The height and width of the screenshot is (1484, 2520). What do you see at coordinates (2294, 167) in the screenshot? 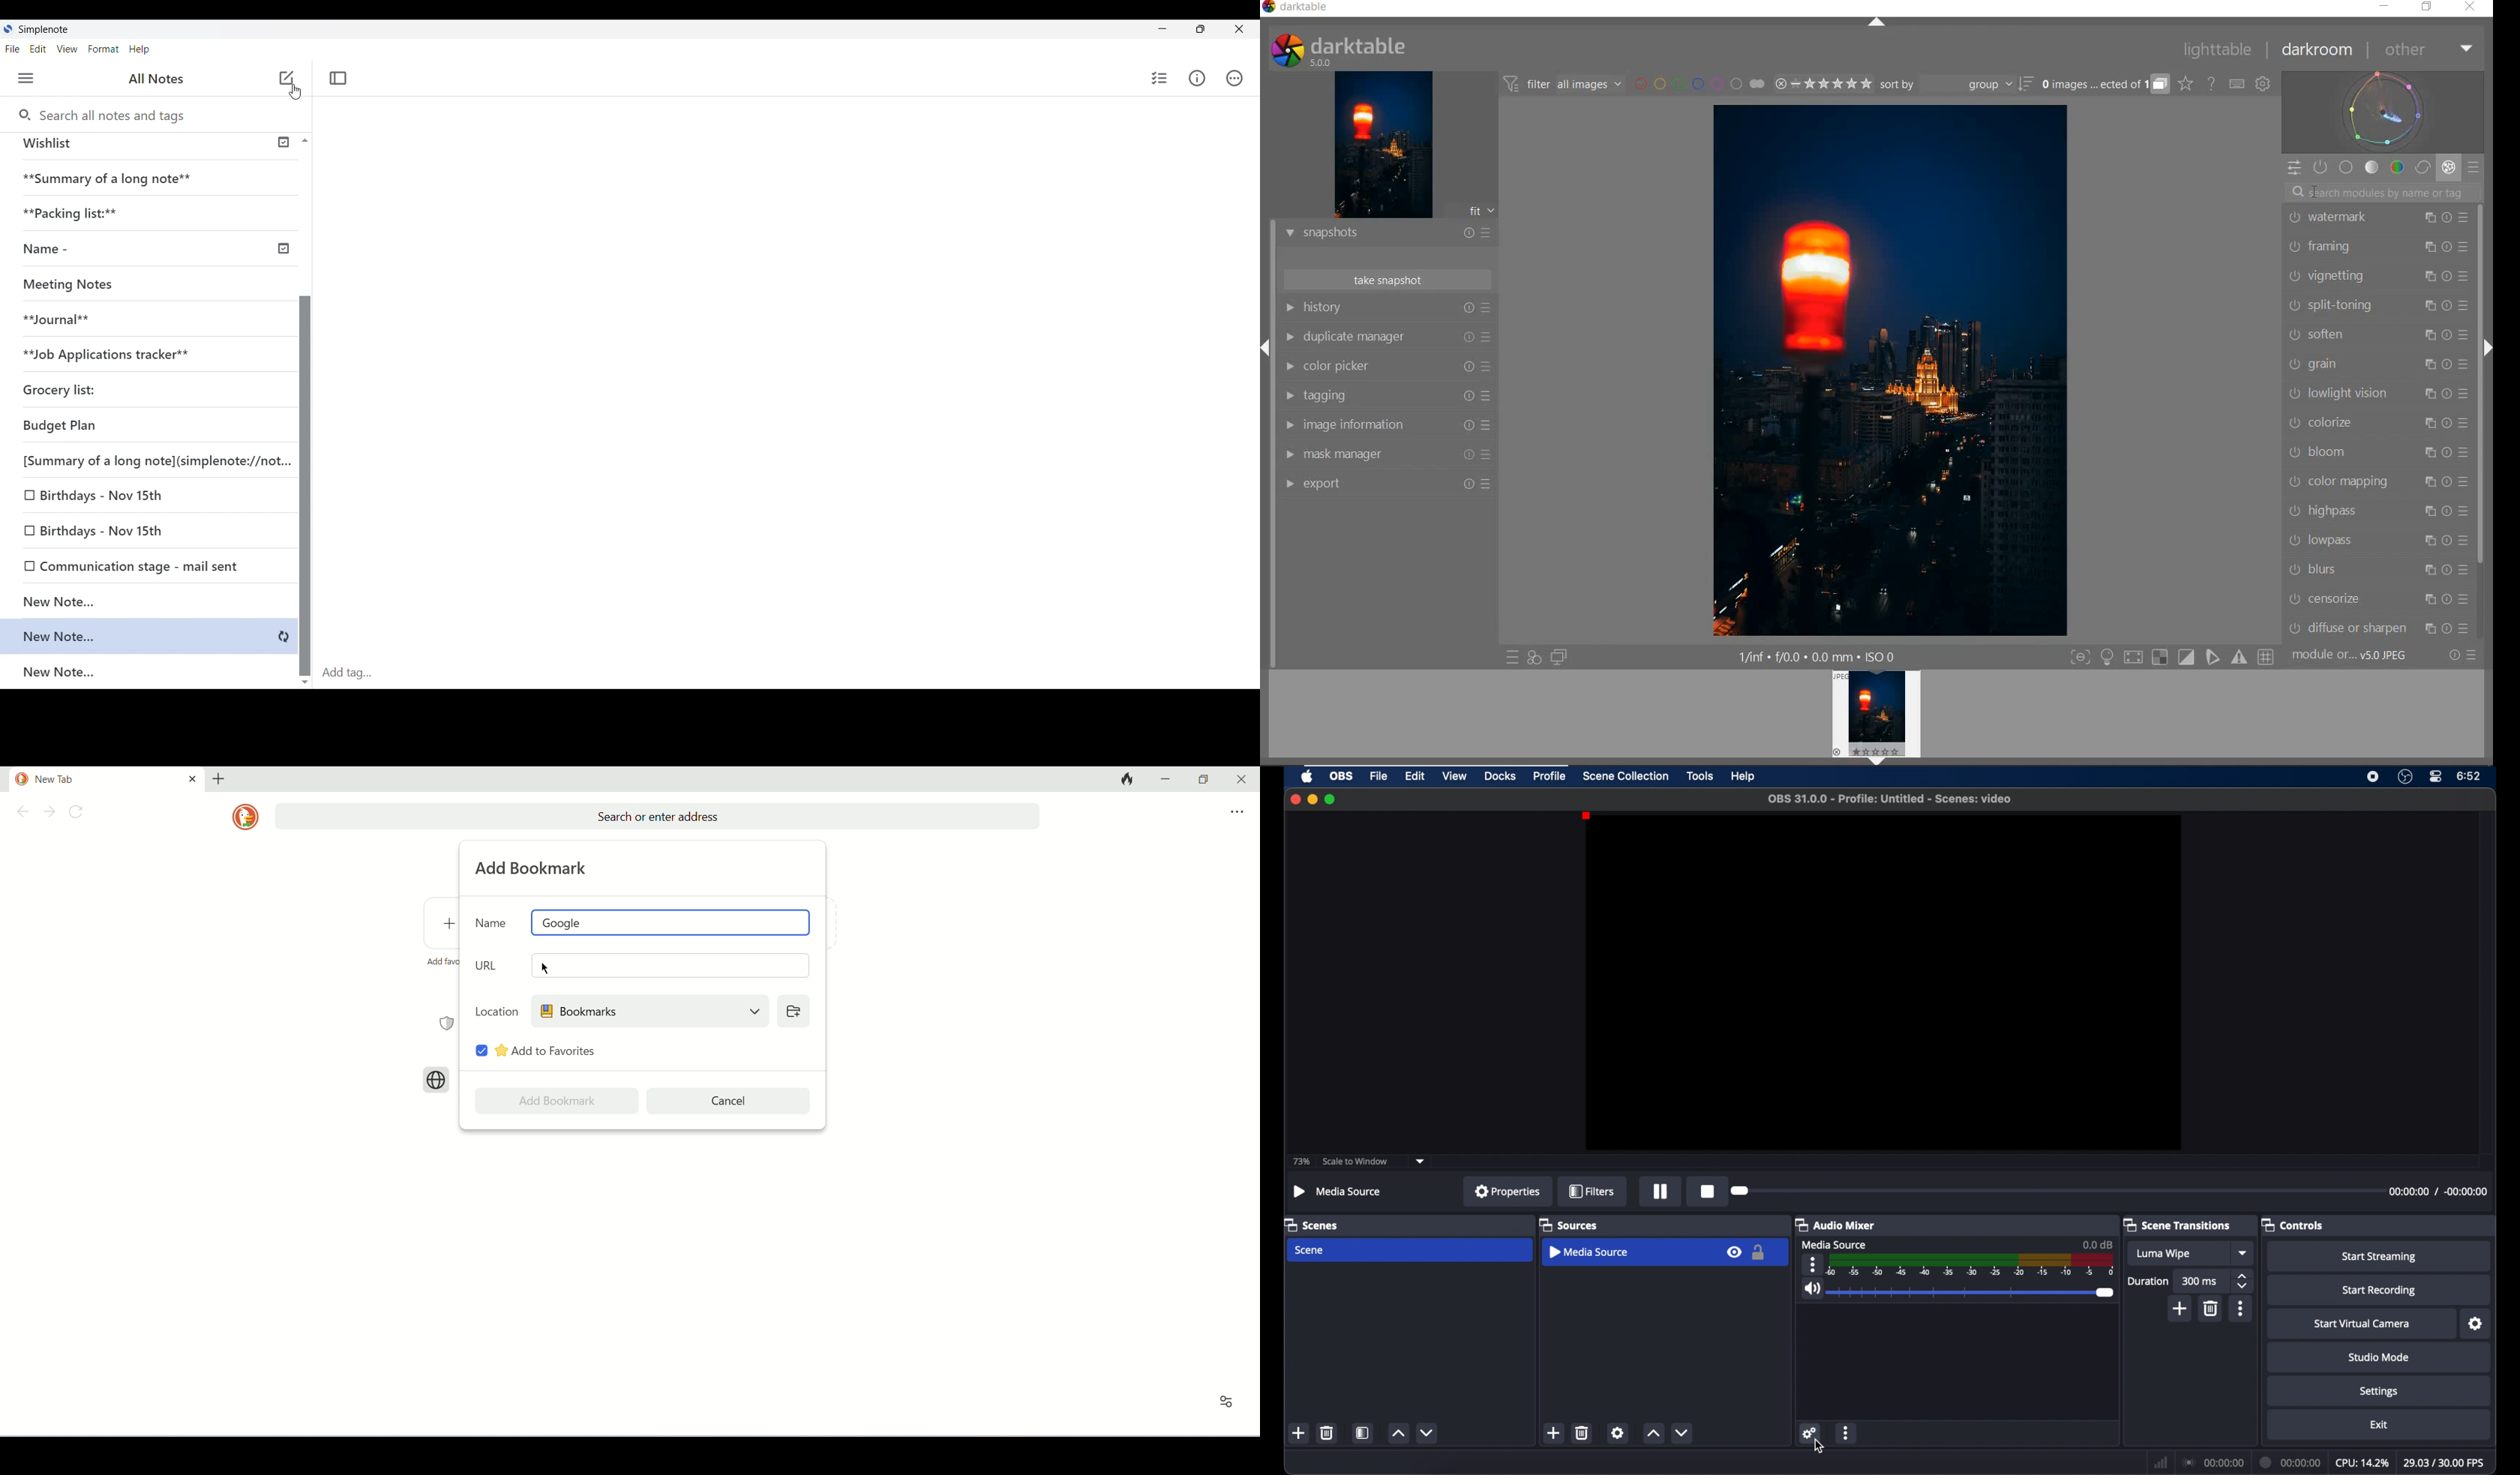
I see `QUICK ACCESS PANEL` at bounding box center [2294, 167].